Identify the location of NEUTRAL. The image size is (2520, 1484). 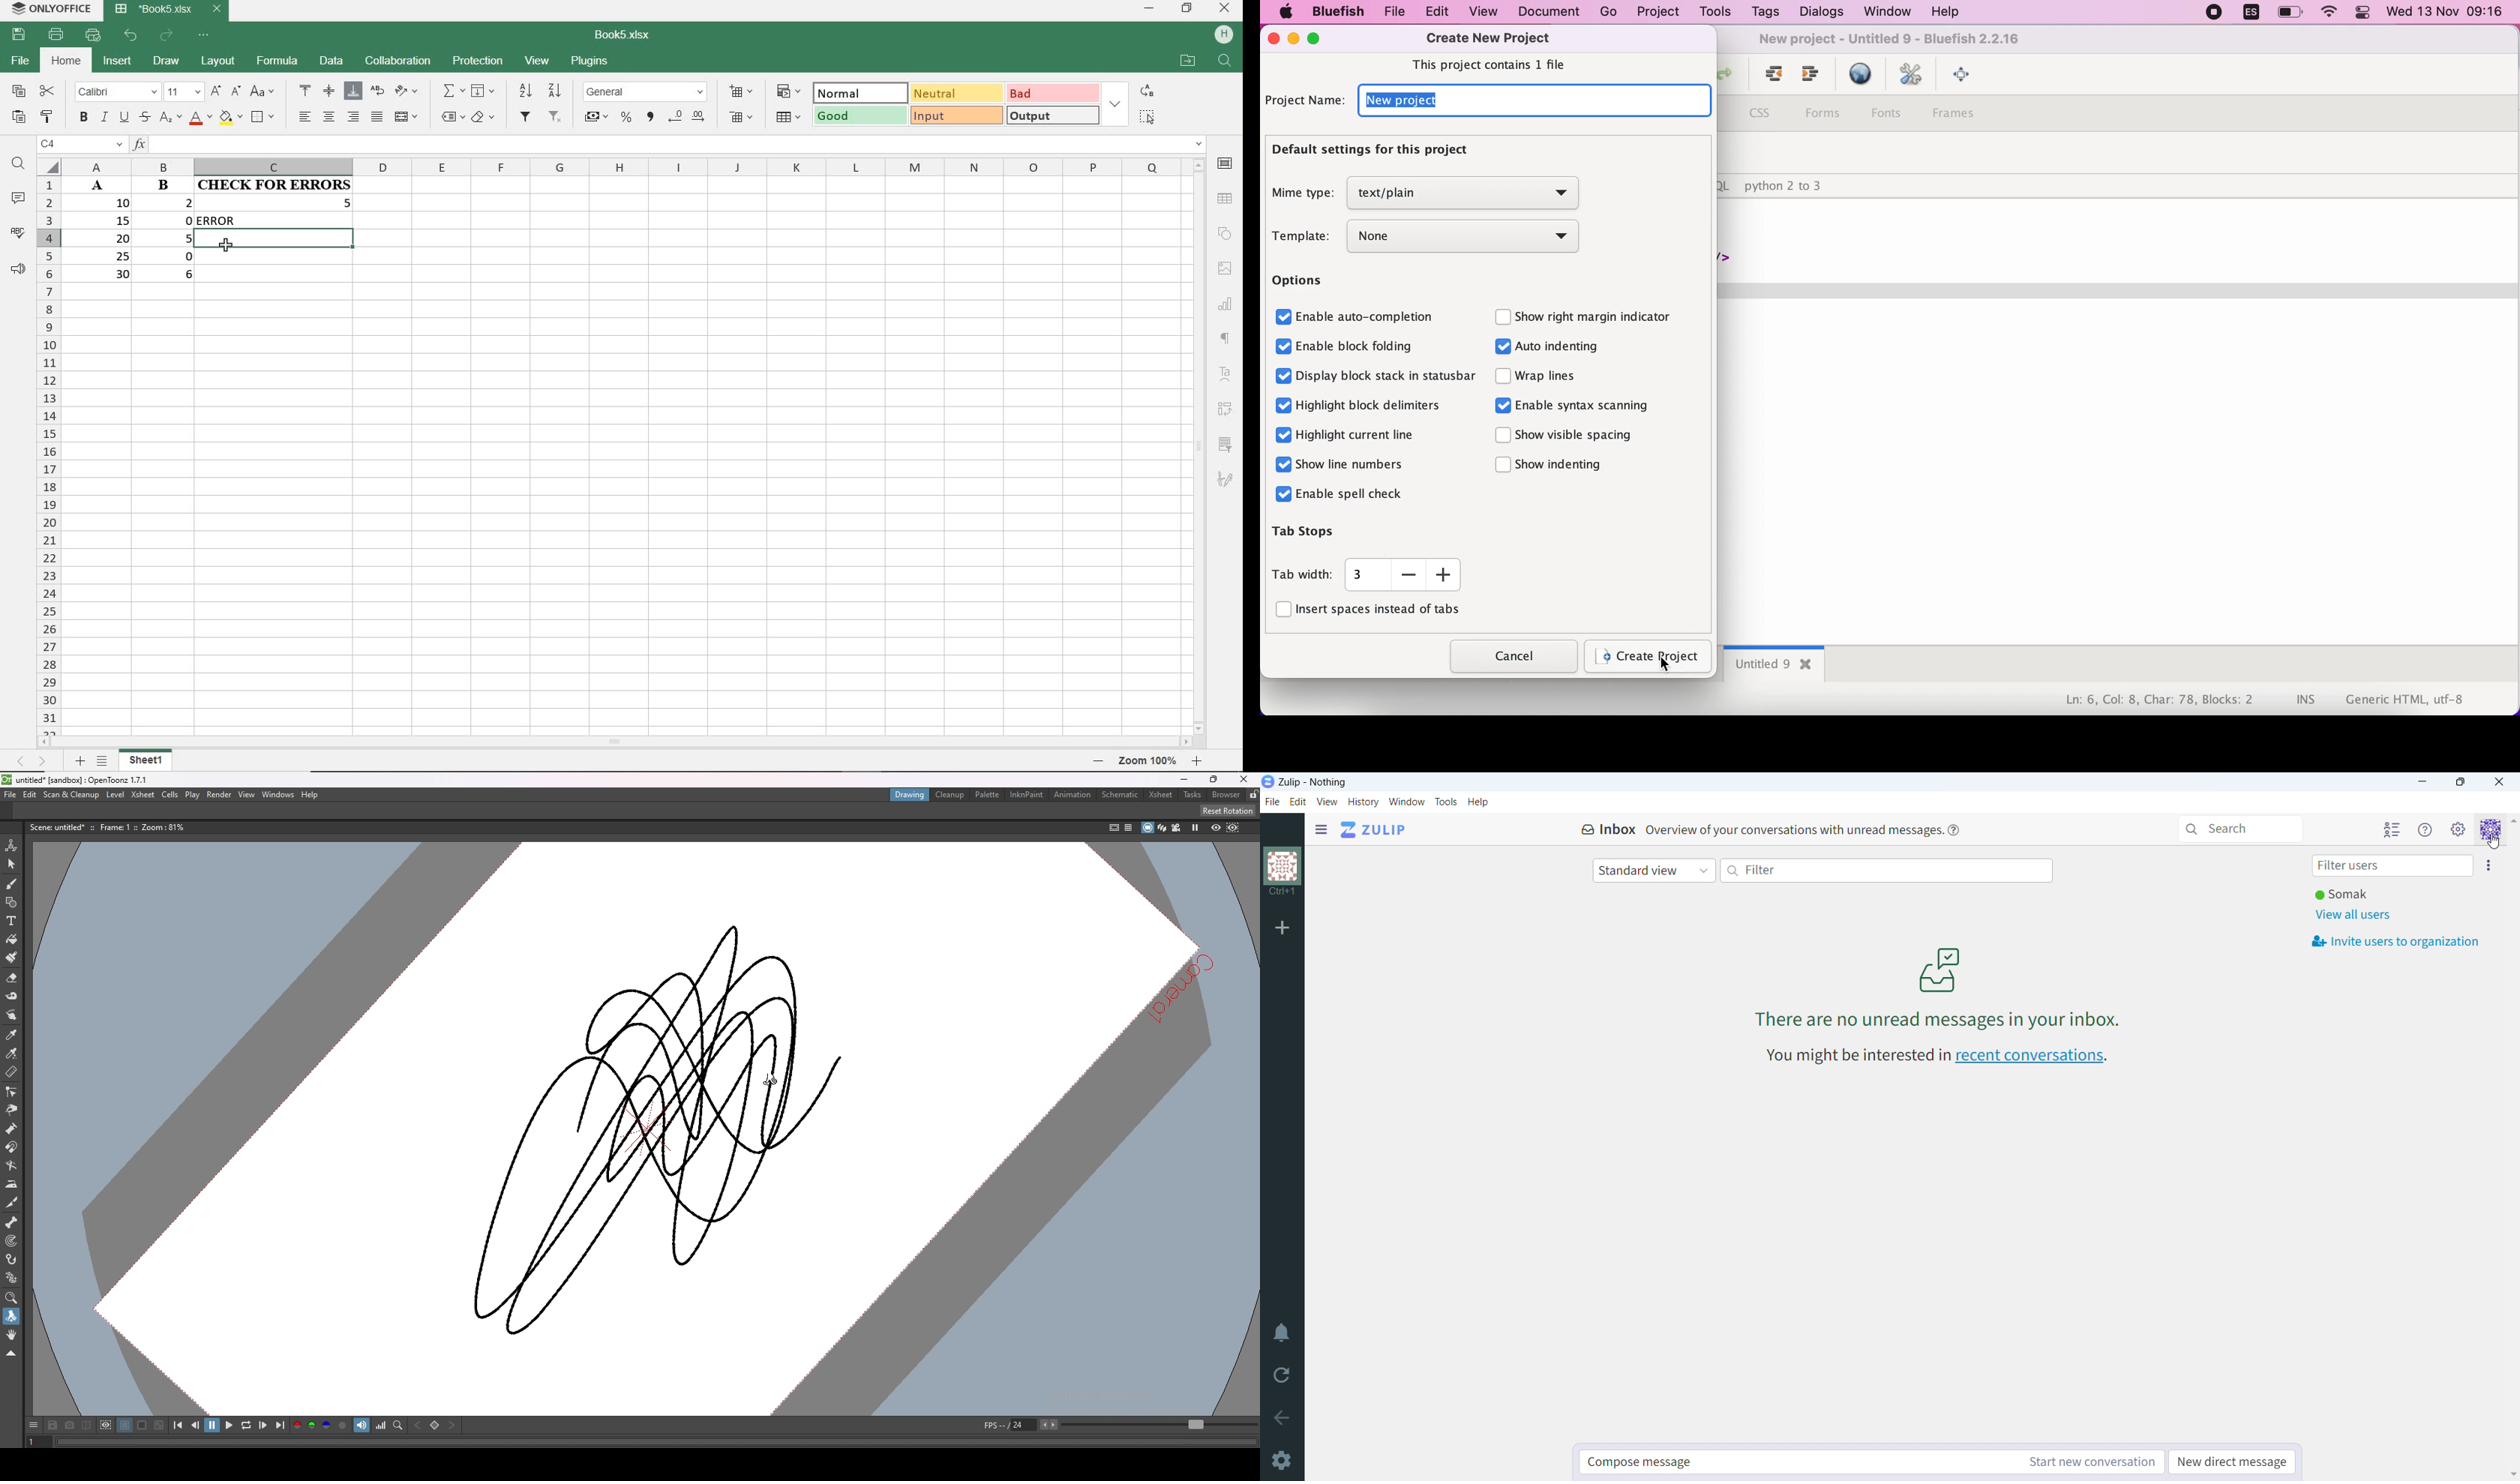
(955, 92).